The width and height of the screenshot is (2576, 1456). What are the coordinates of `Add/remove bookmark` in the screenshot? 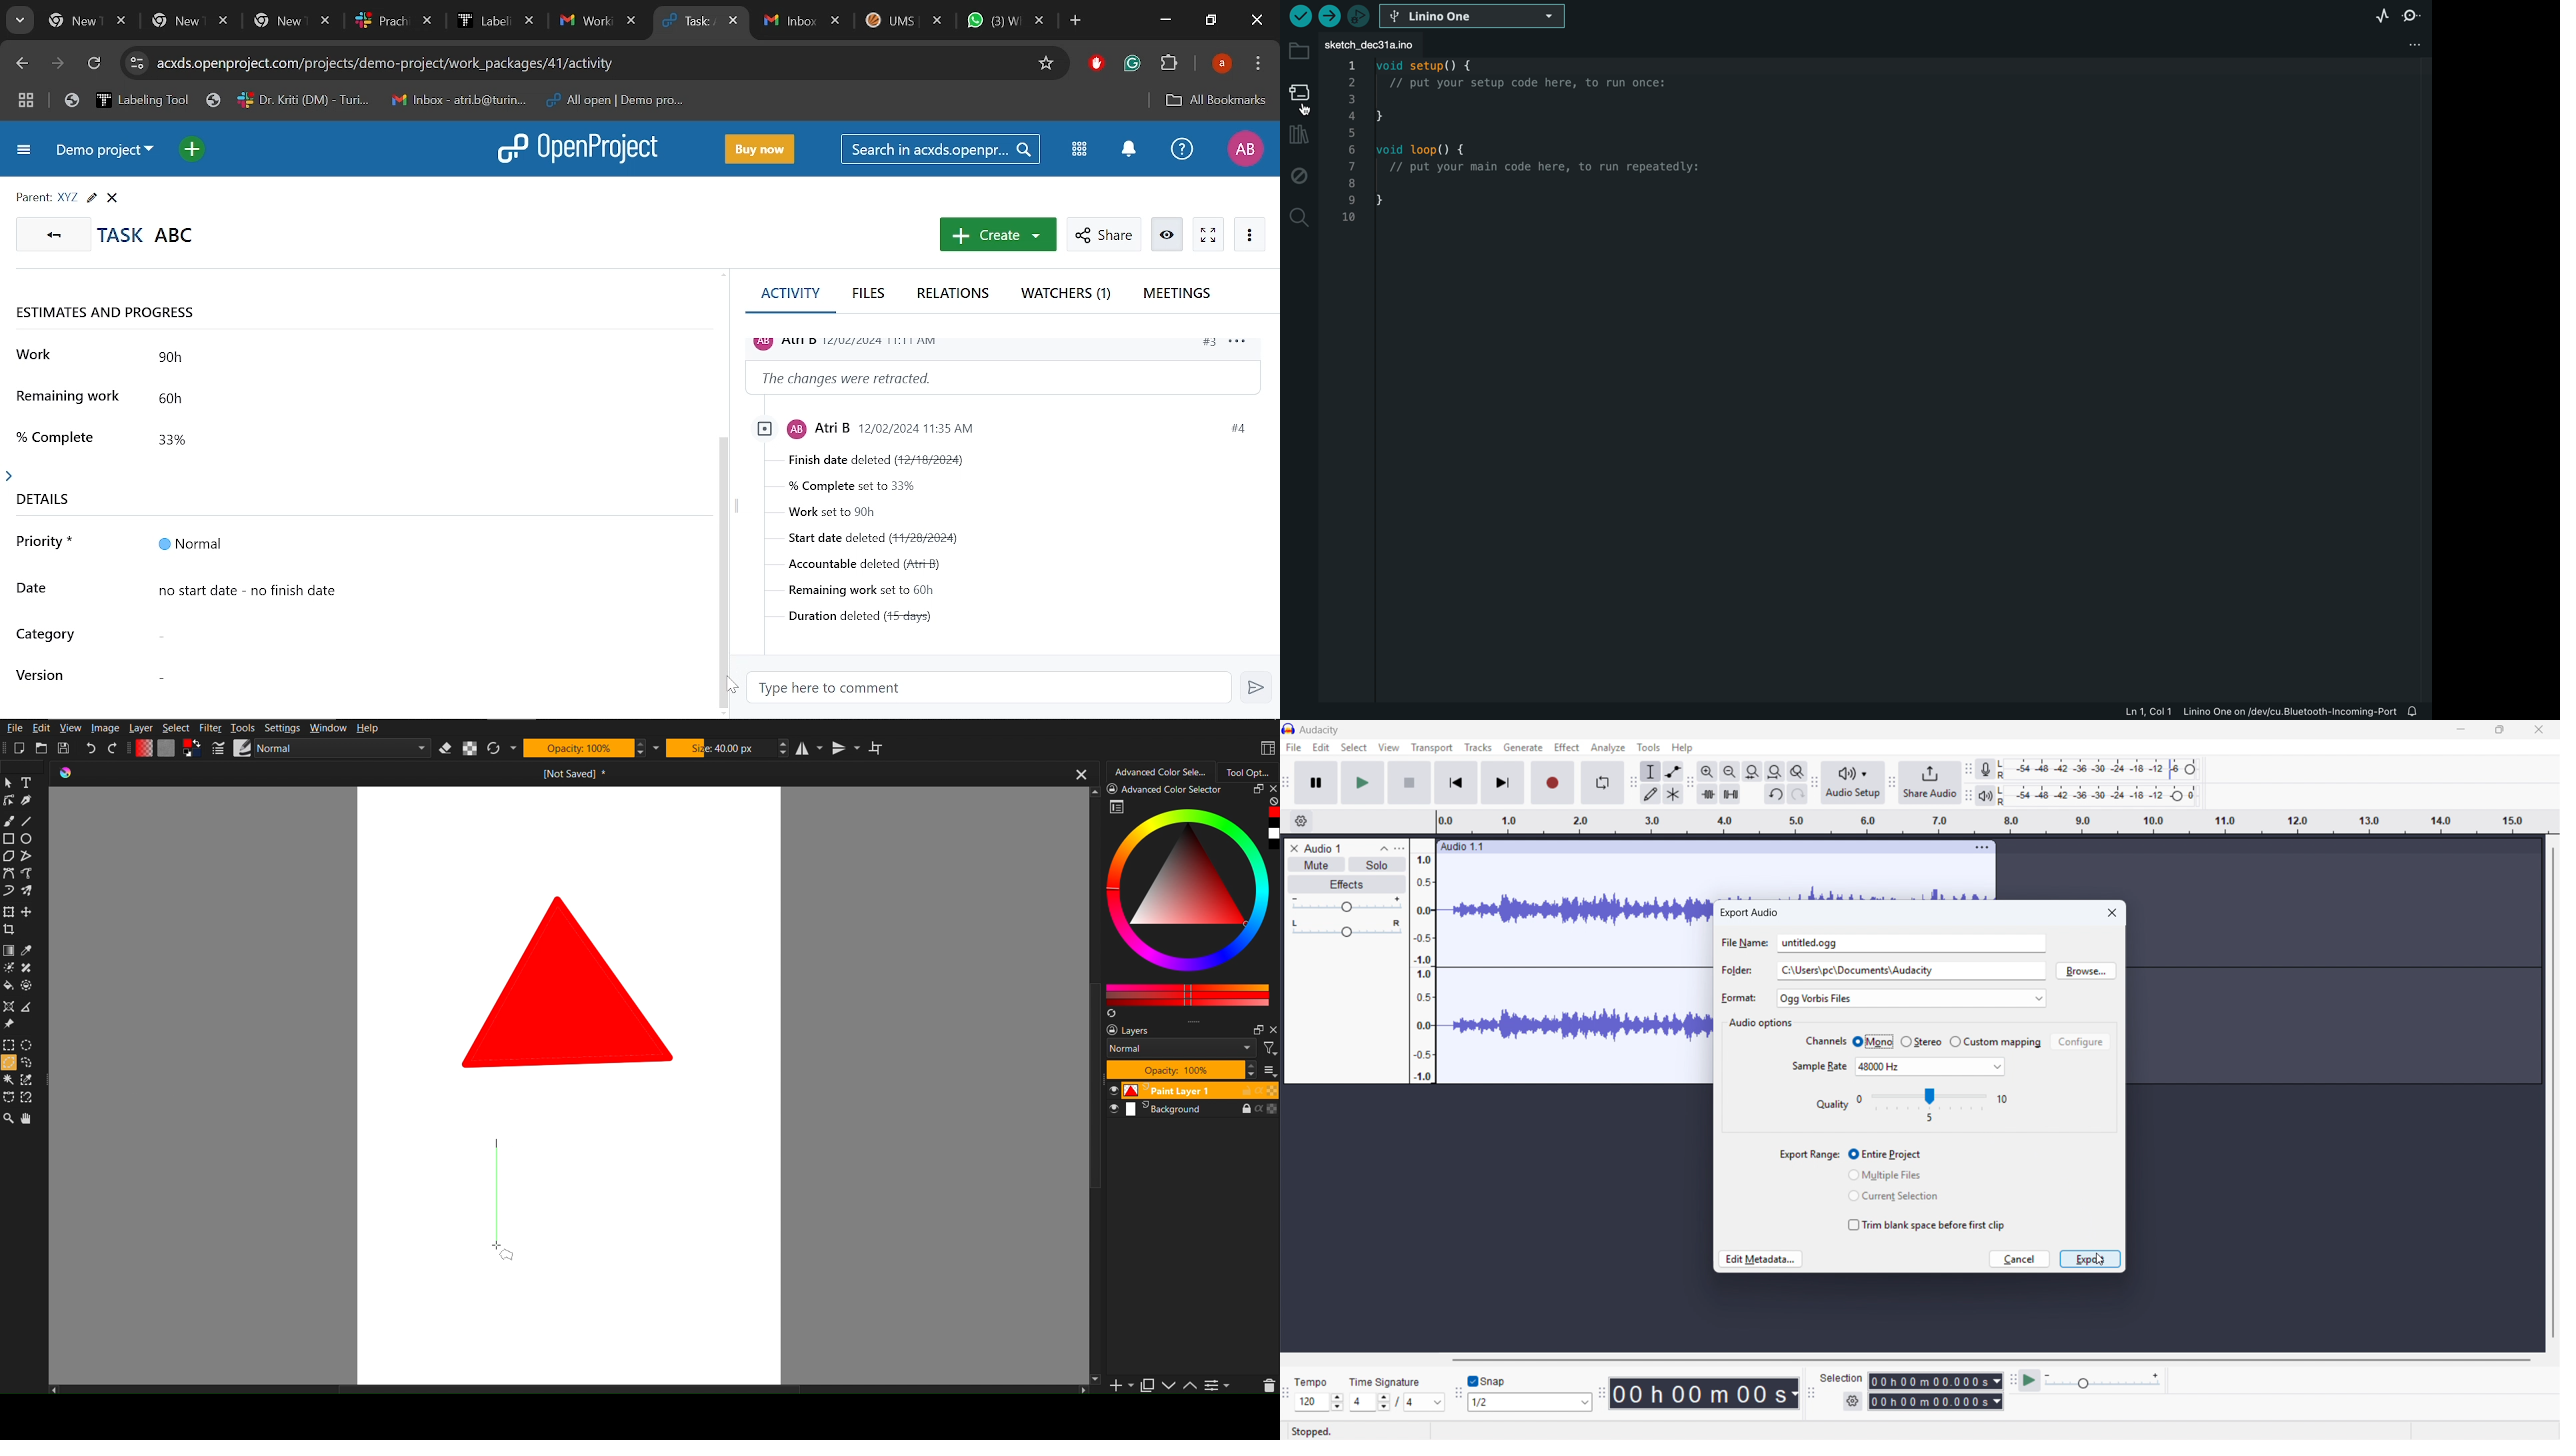 It's located at (1045, 64).